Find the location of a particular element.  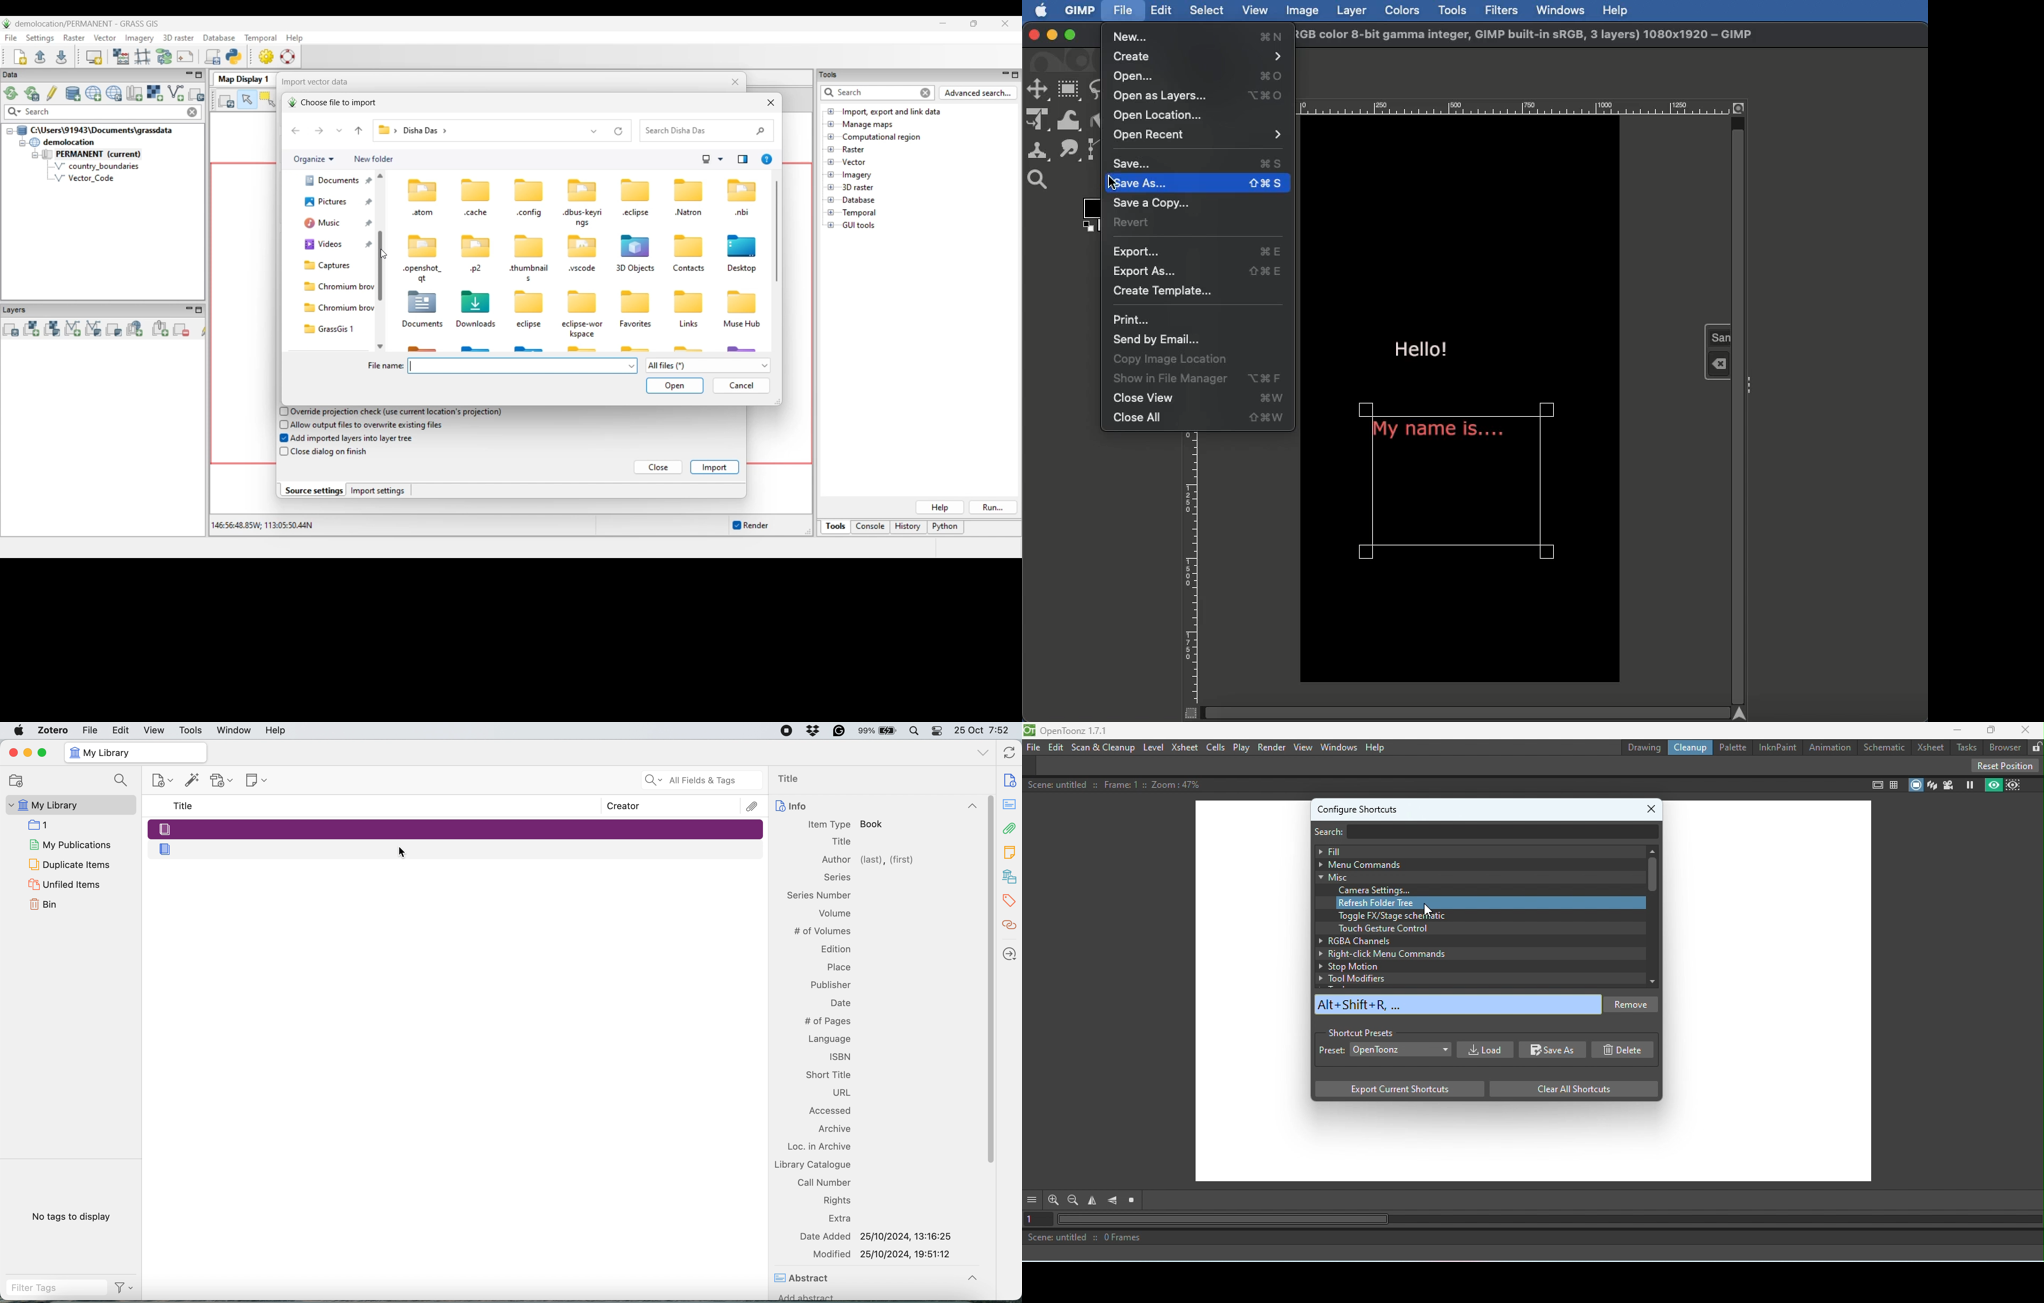

Add Attachment is located at coordinates (222, 781).